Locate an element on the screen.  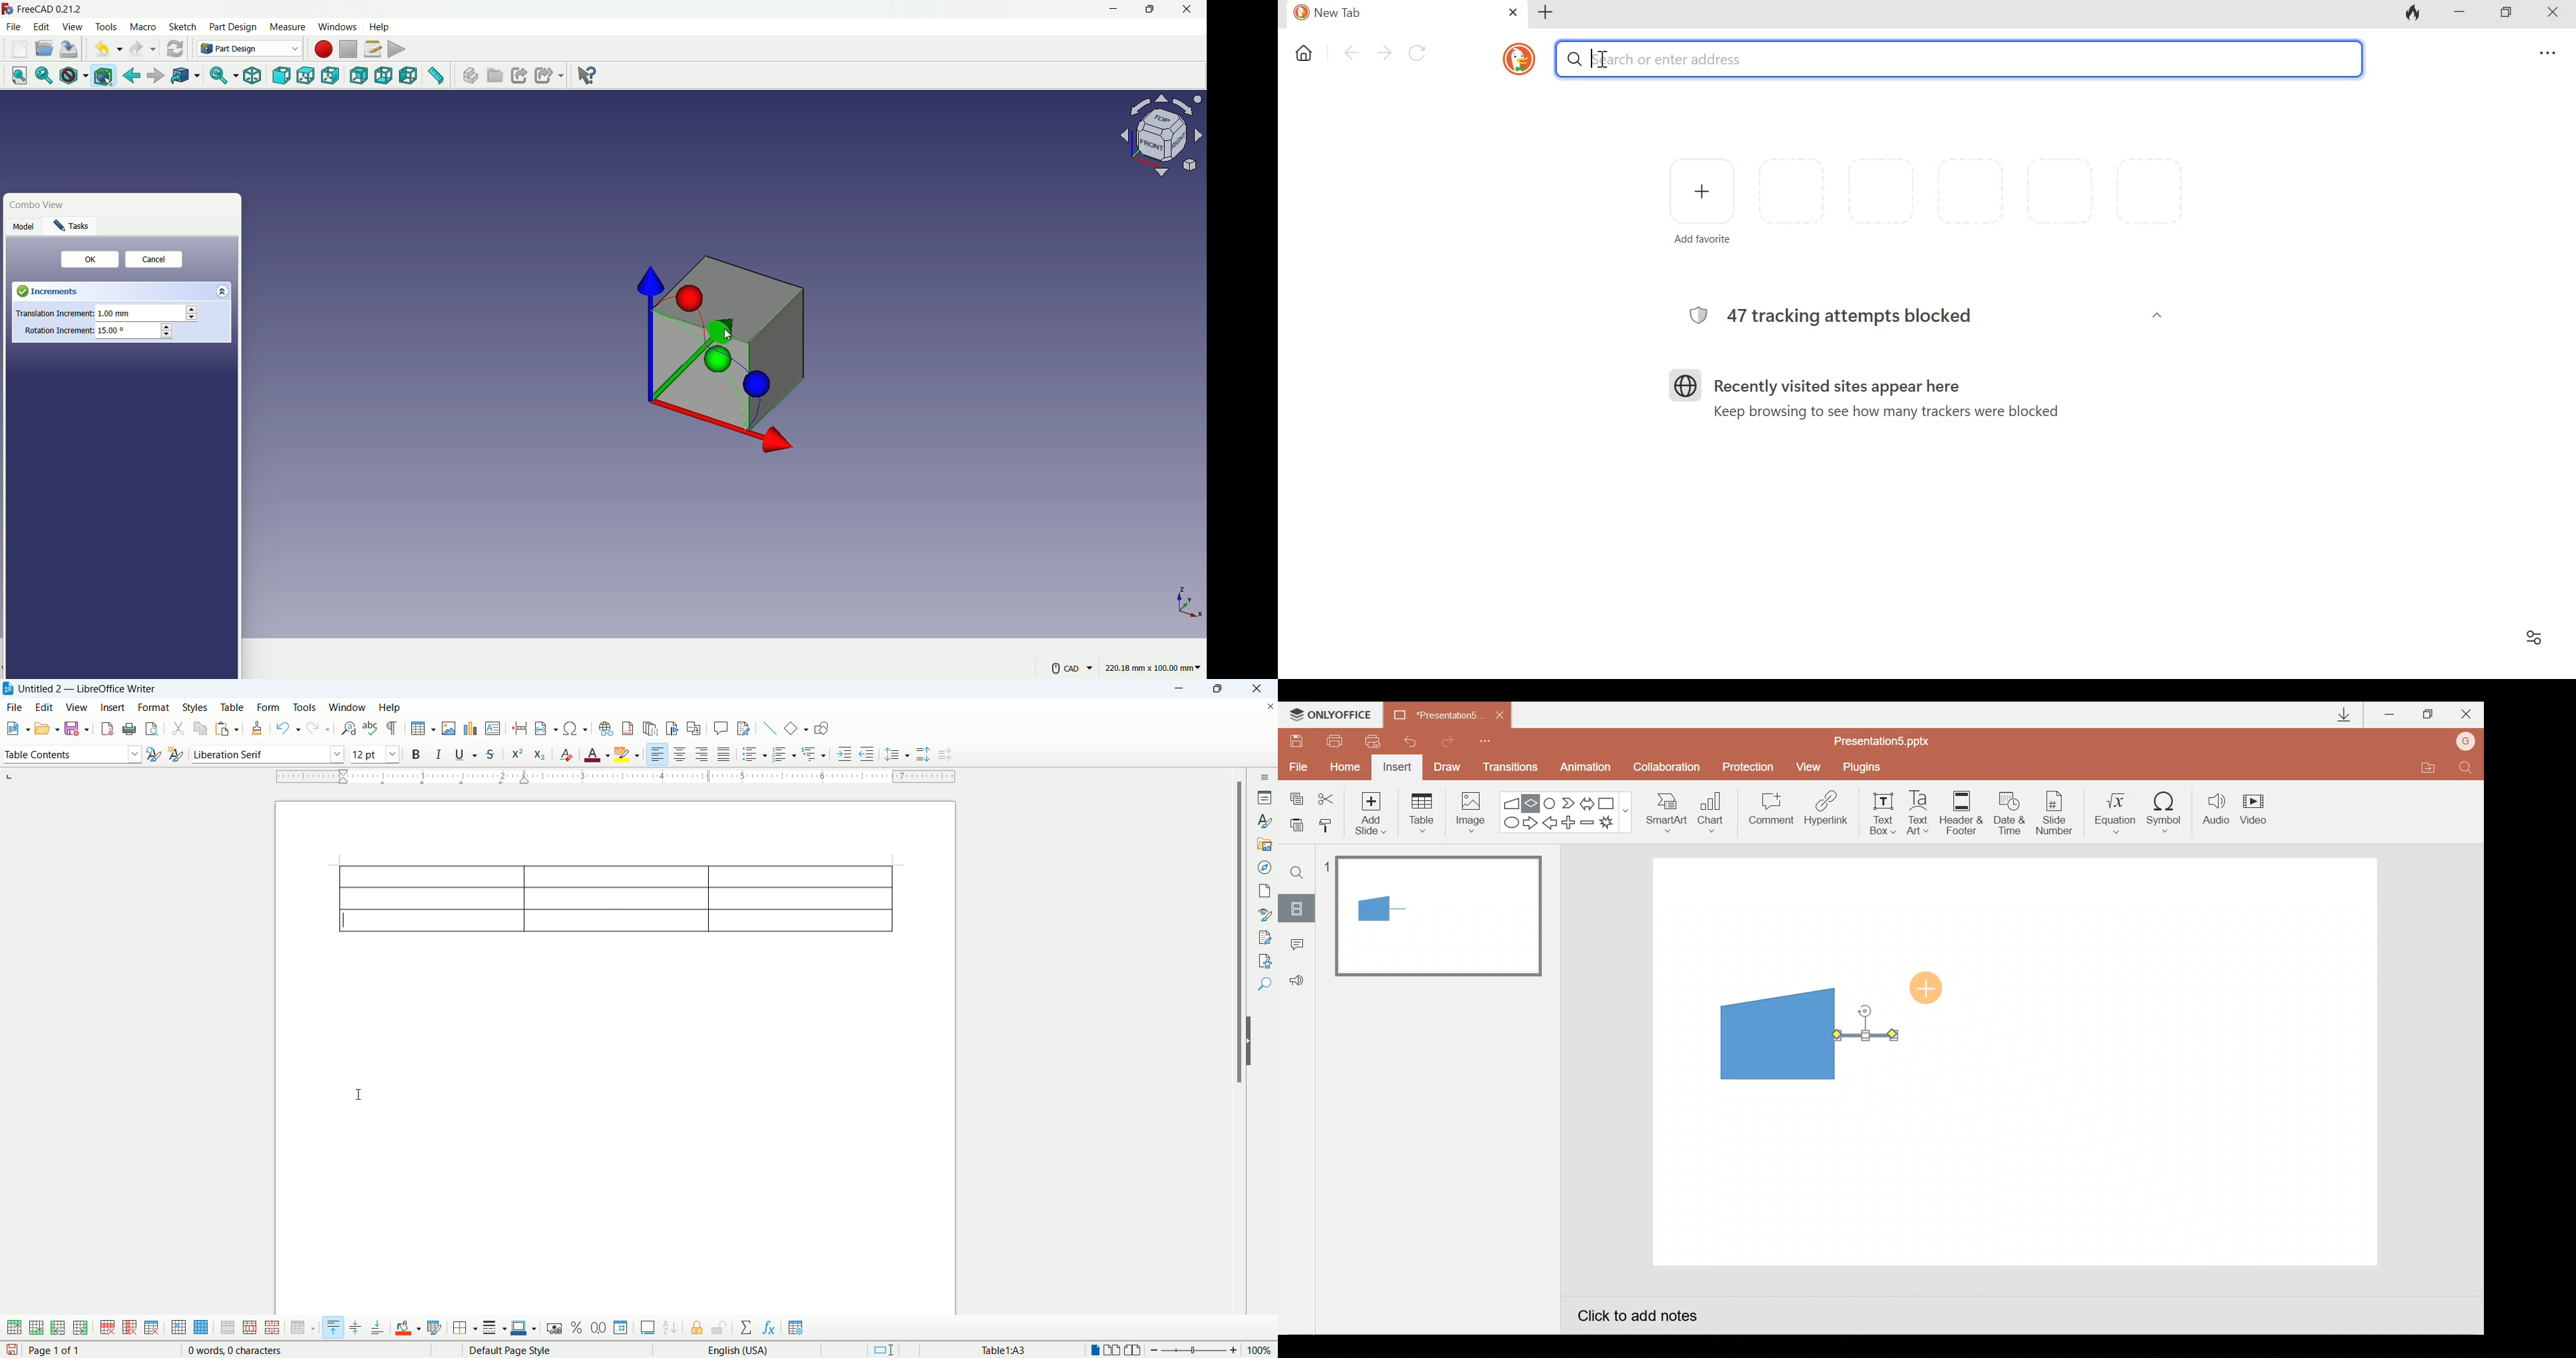
Collaboration is located at coordinates (1669, 768).